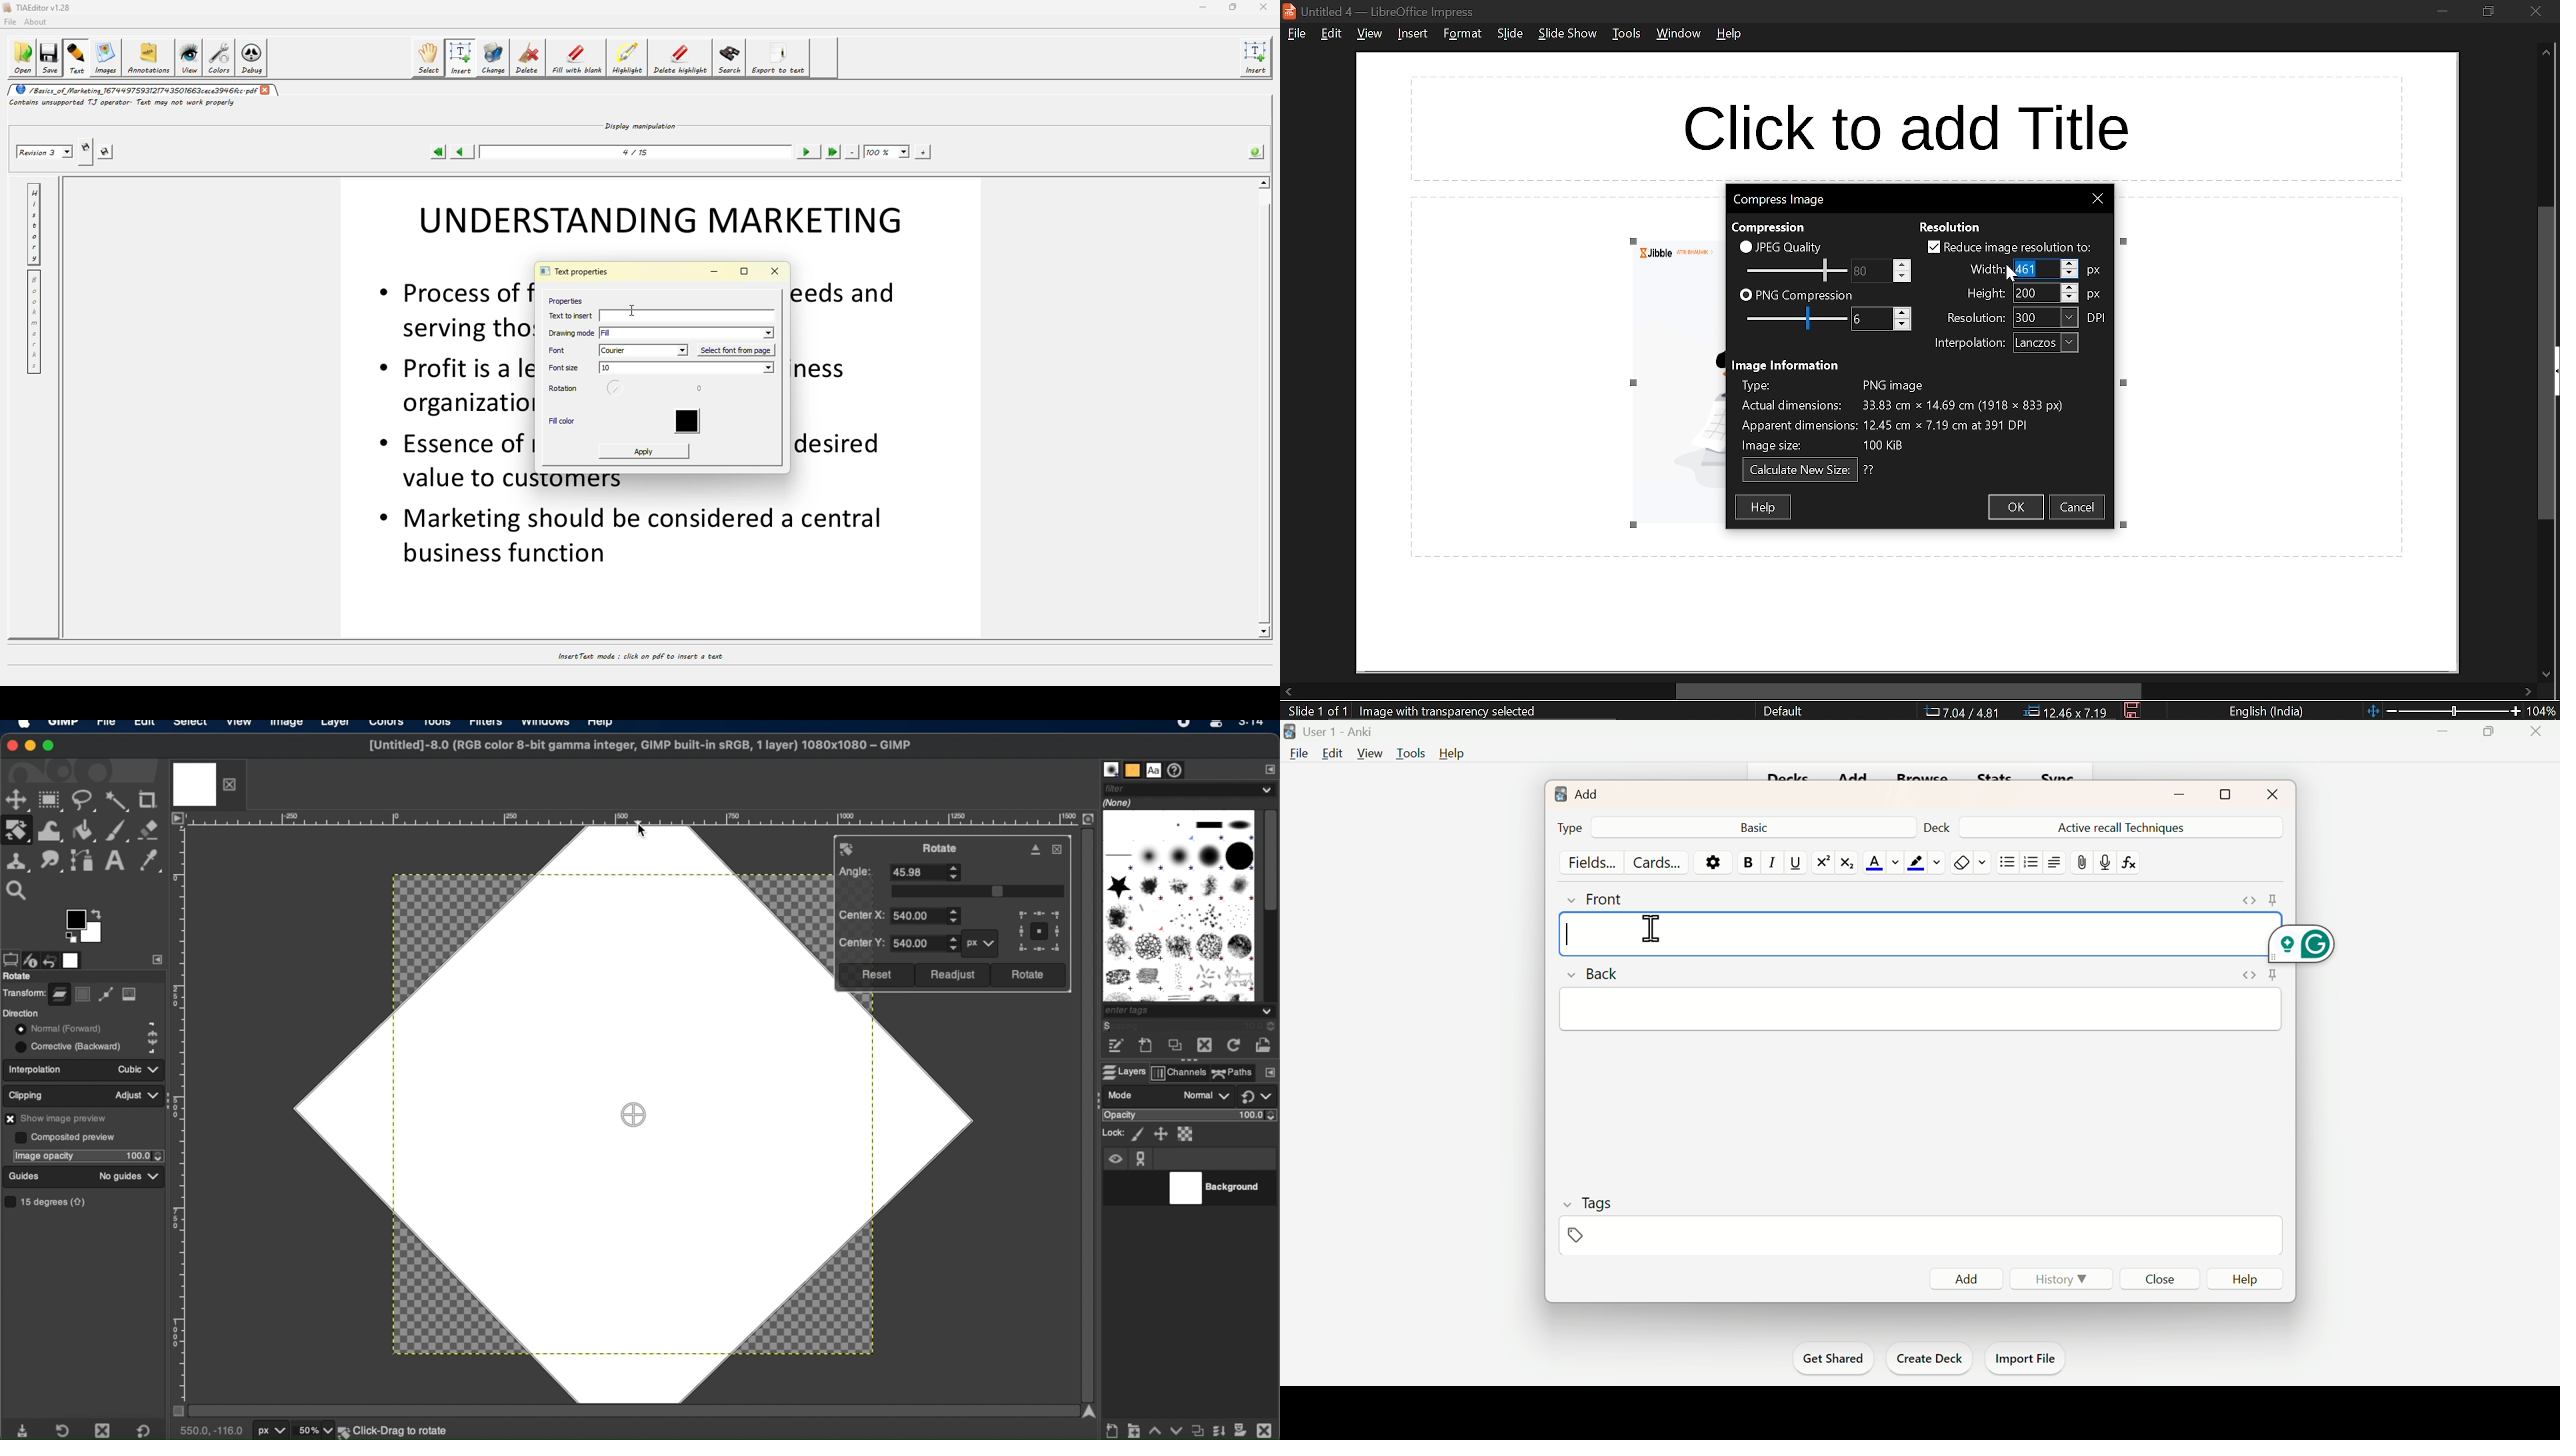 The height and width of the screenshot is (1456, 2576). I want to click on Unorganised List, so click(2008, 861).